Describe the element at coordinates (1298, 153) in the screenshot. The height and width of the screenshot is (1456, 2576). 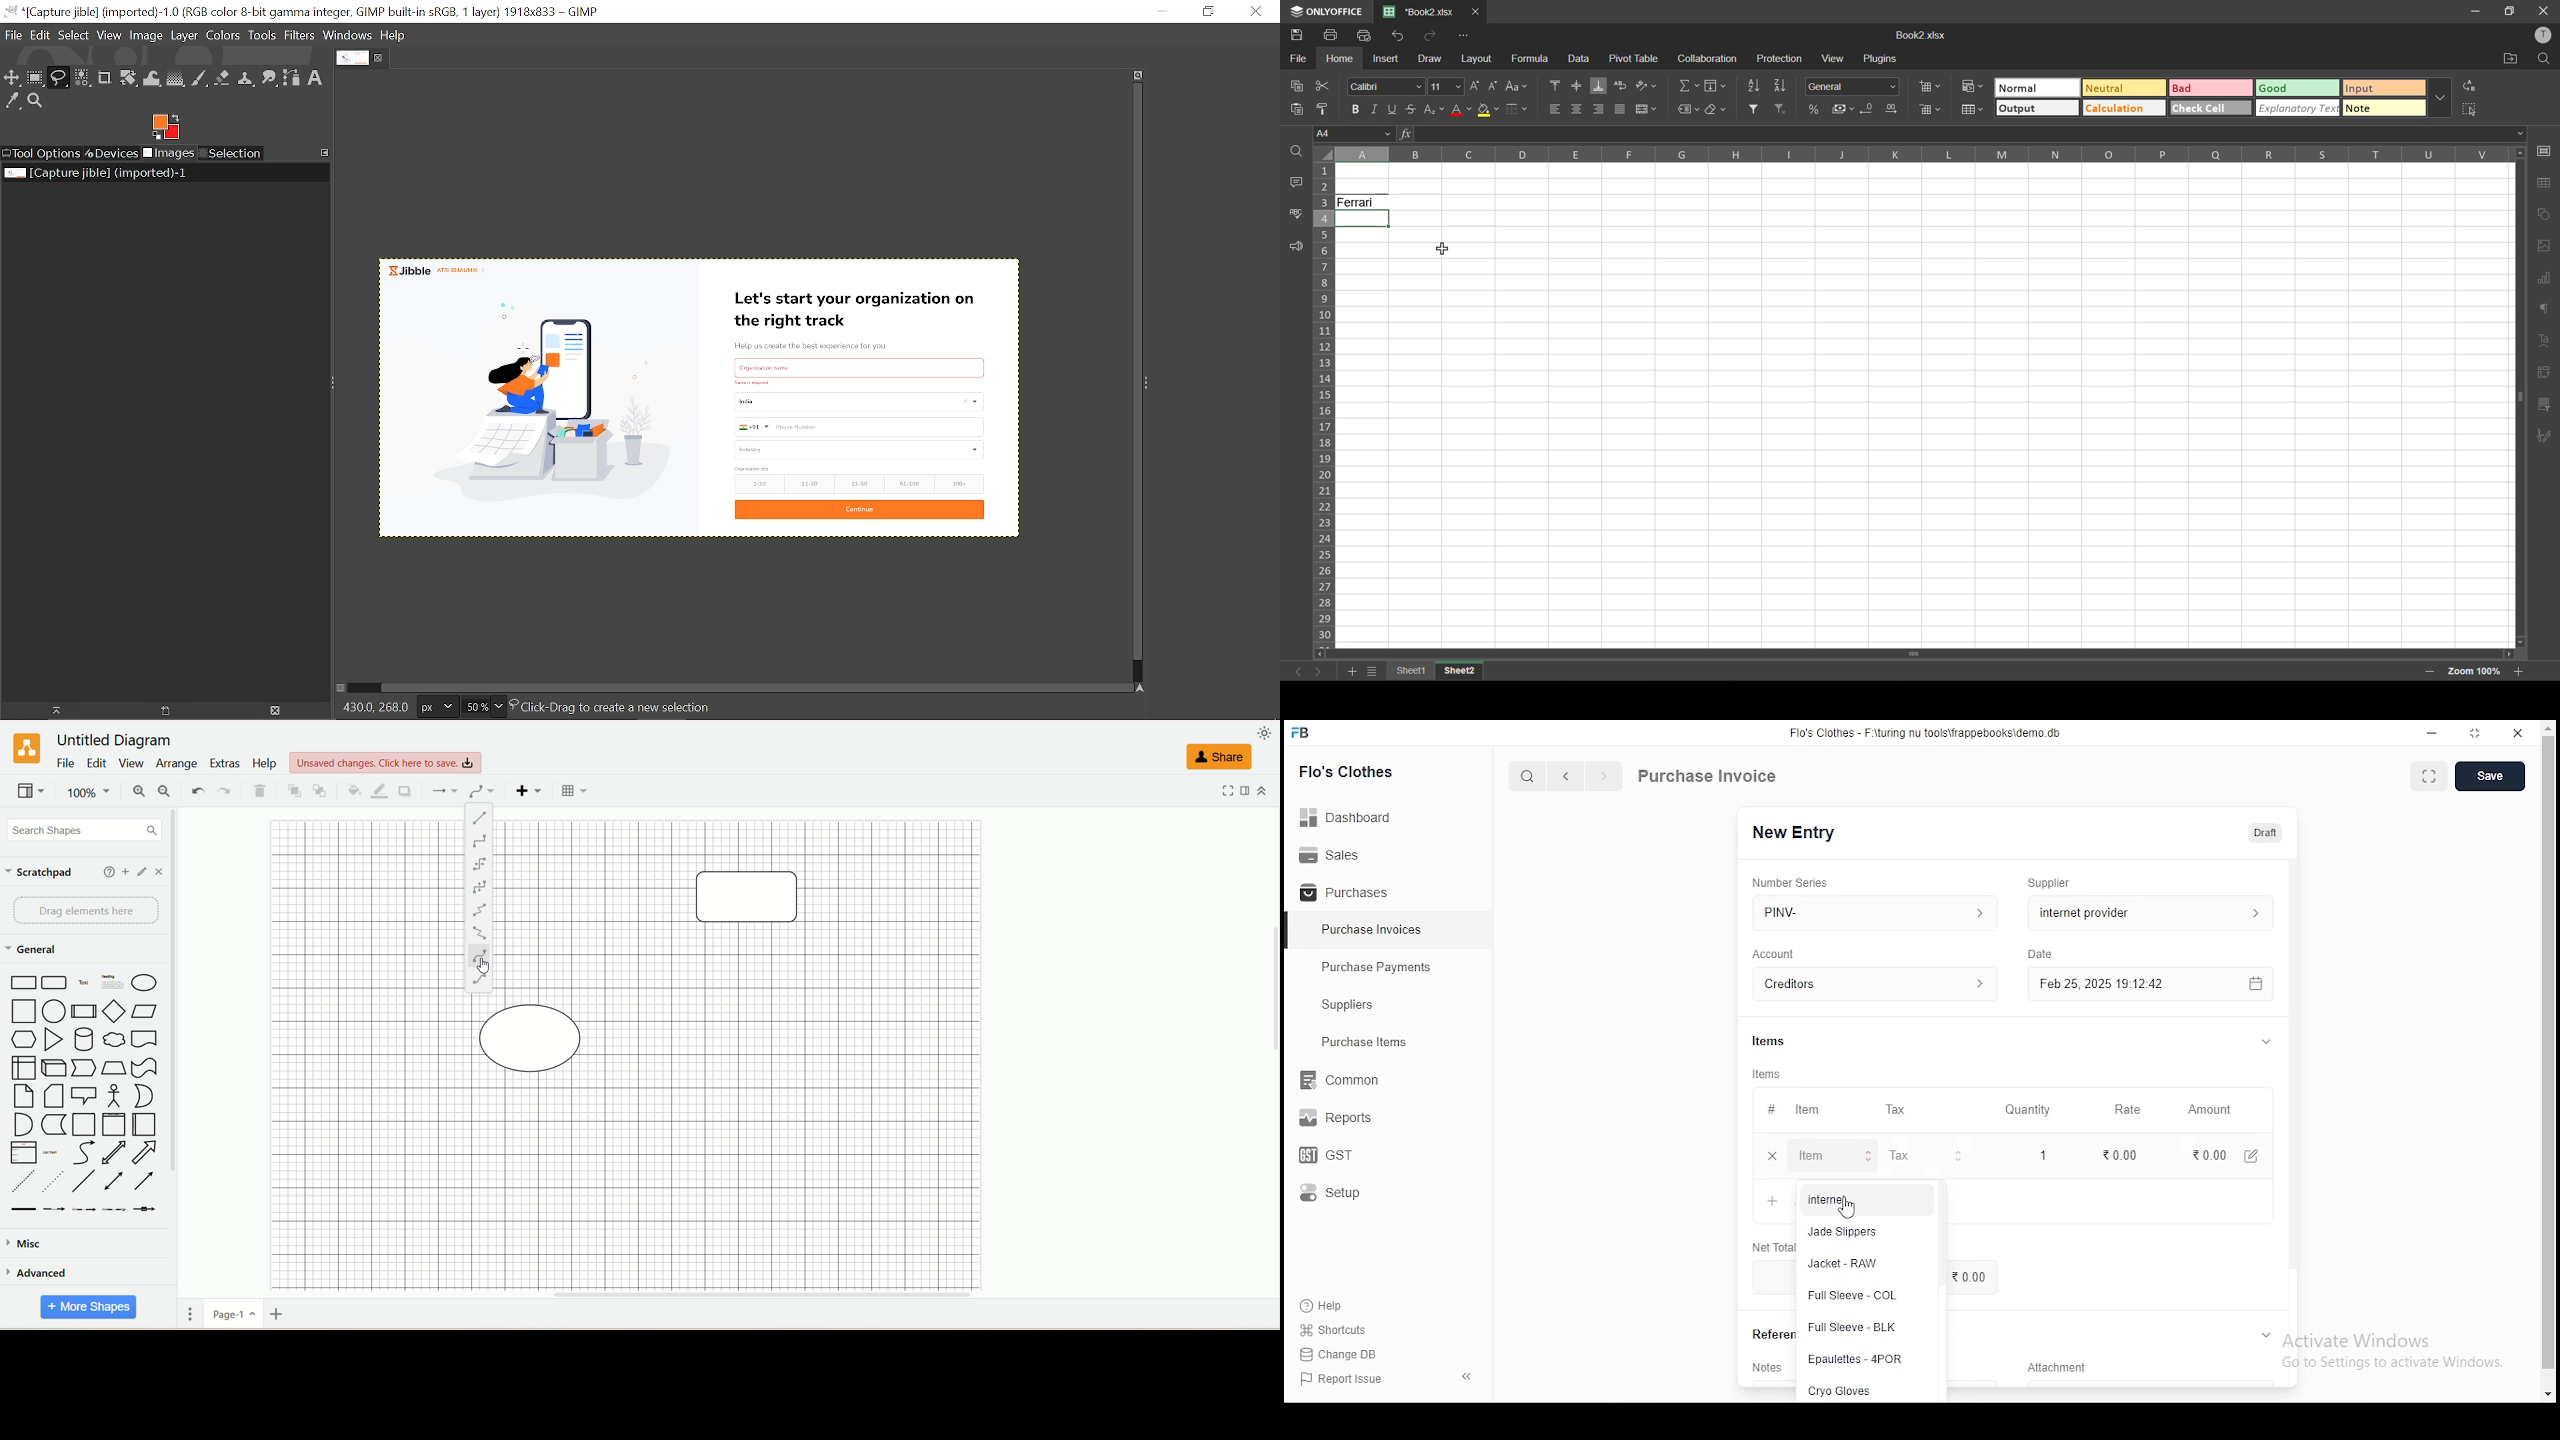
I see `find` at that location.